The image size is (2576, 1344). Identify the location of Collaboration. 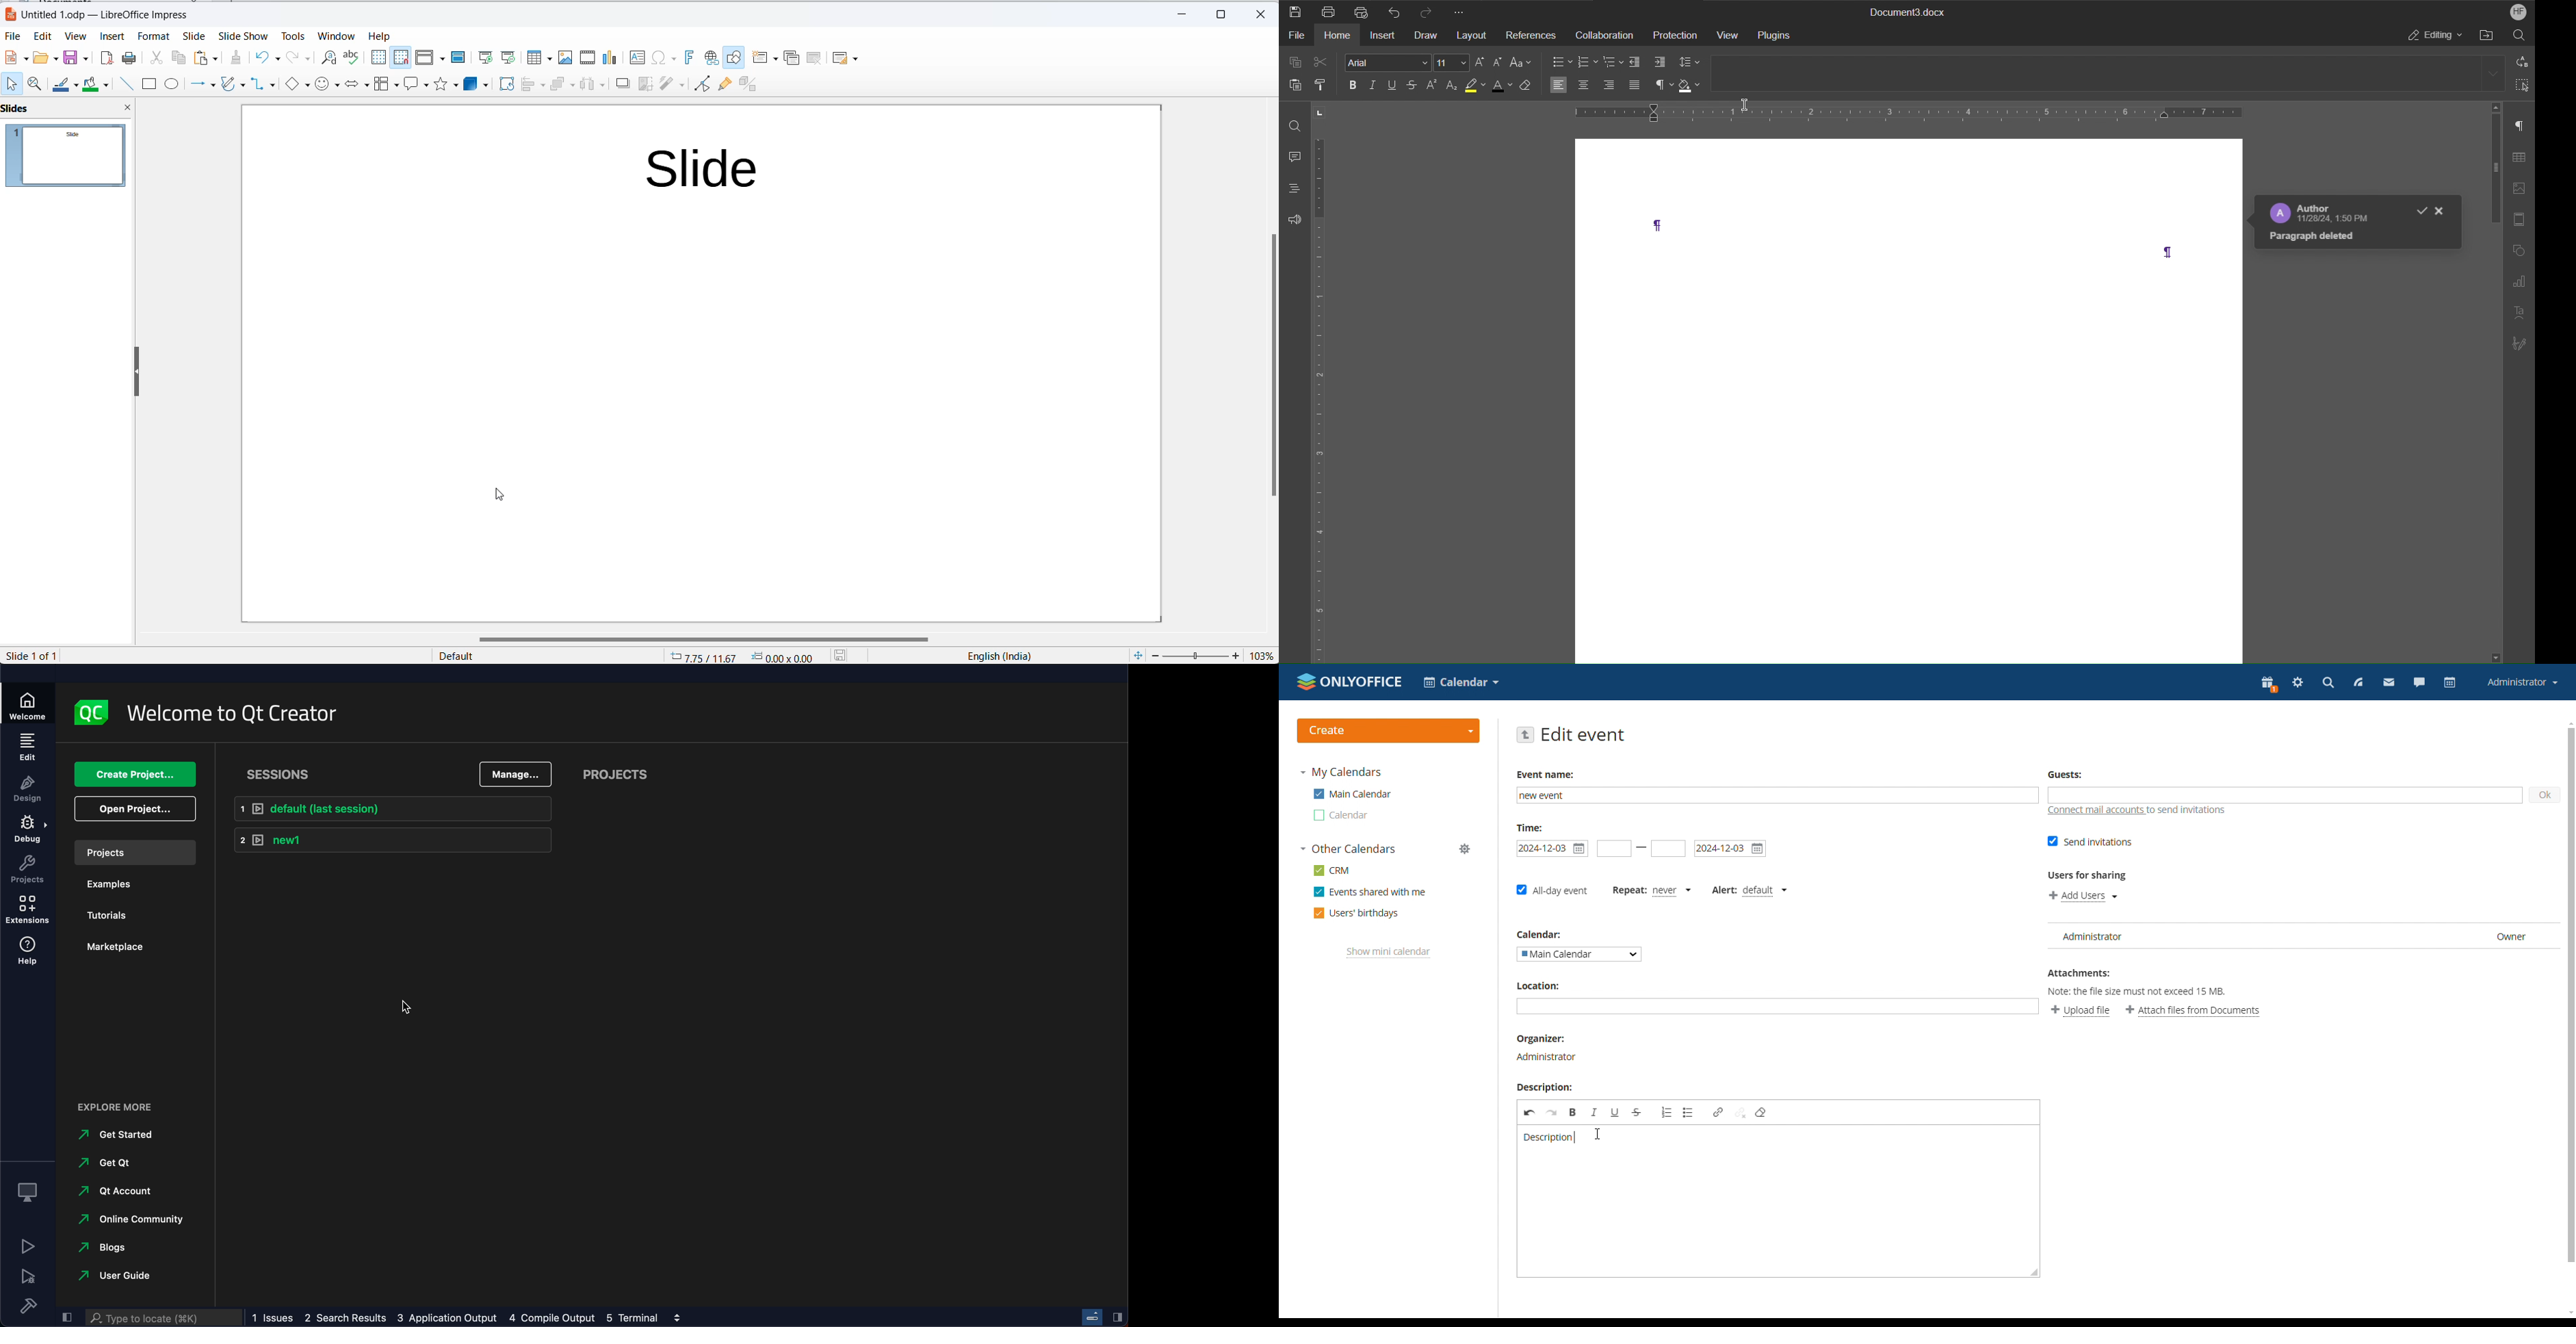
(1608, 35).